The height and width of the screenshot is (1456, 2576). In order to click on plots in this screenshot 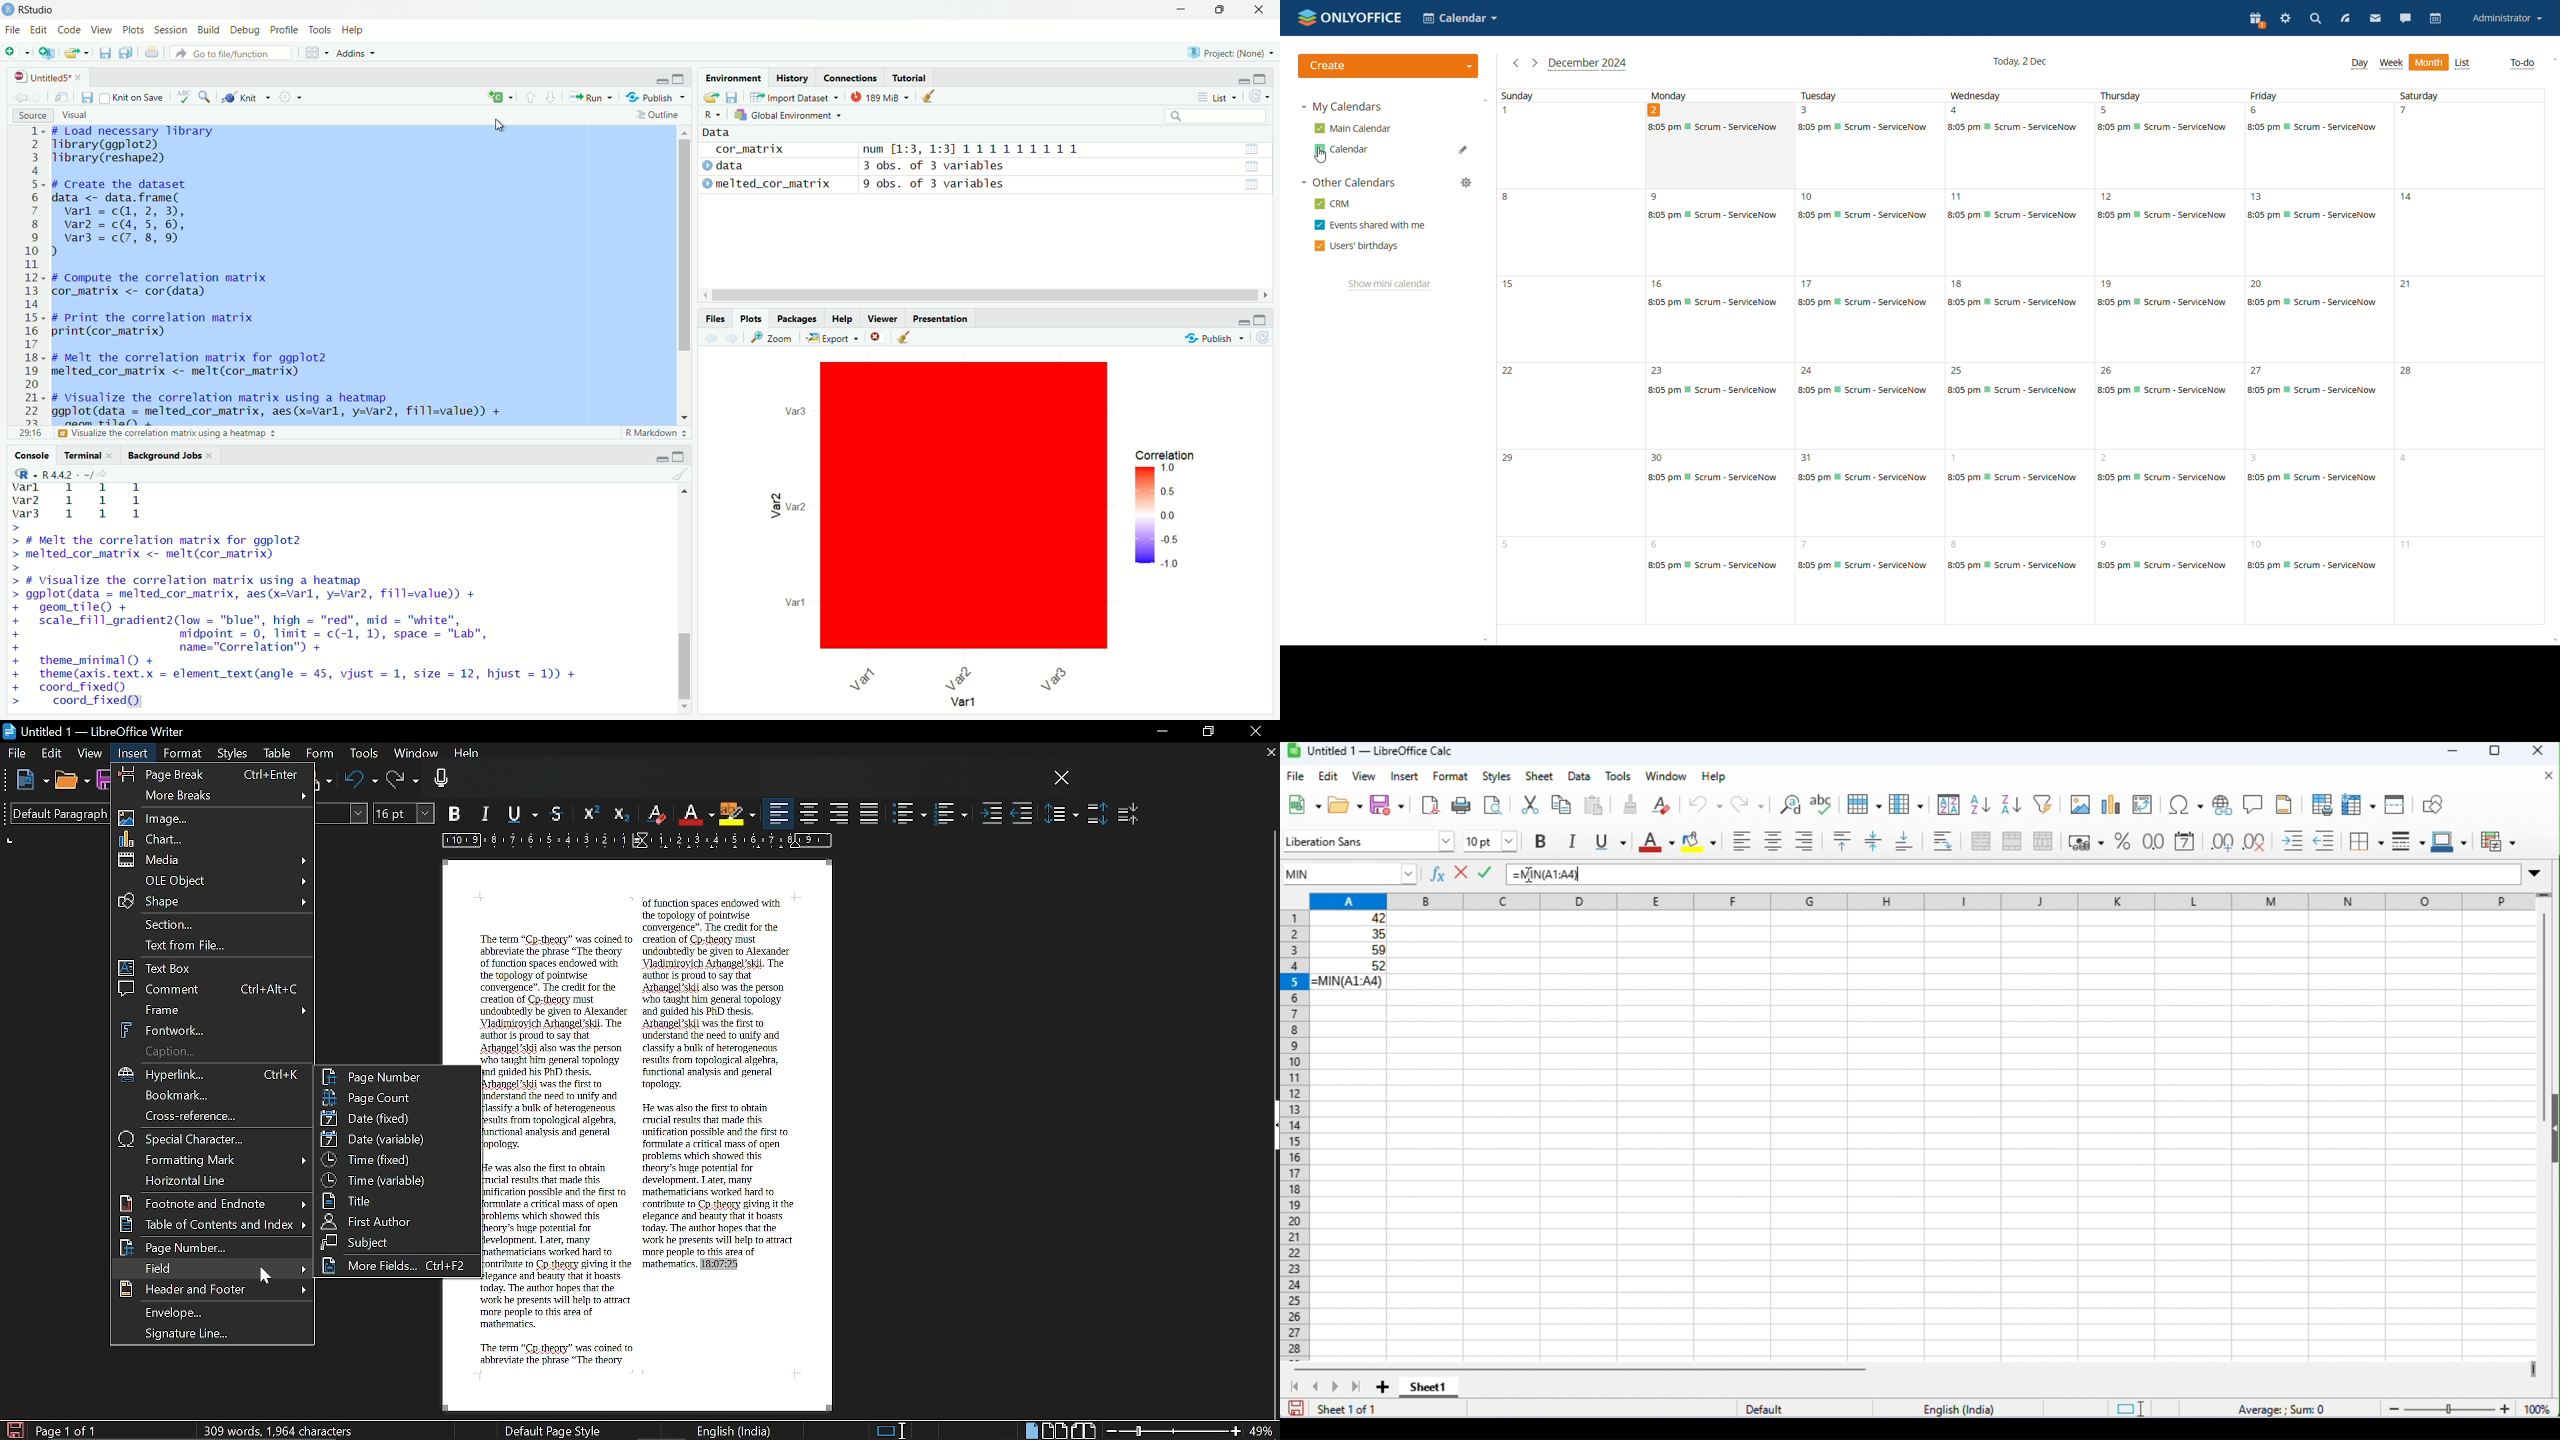, I will do `click(133, 30)`.